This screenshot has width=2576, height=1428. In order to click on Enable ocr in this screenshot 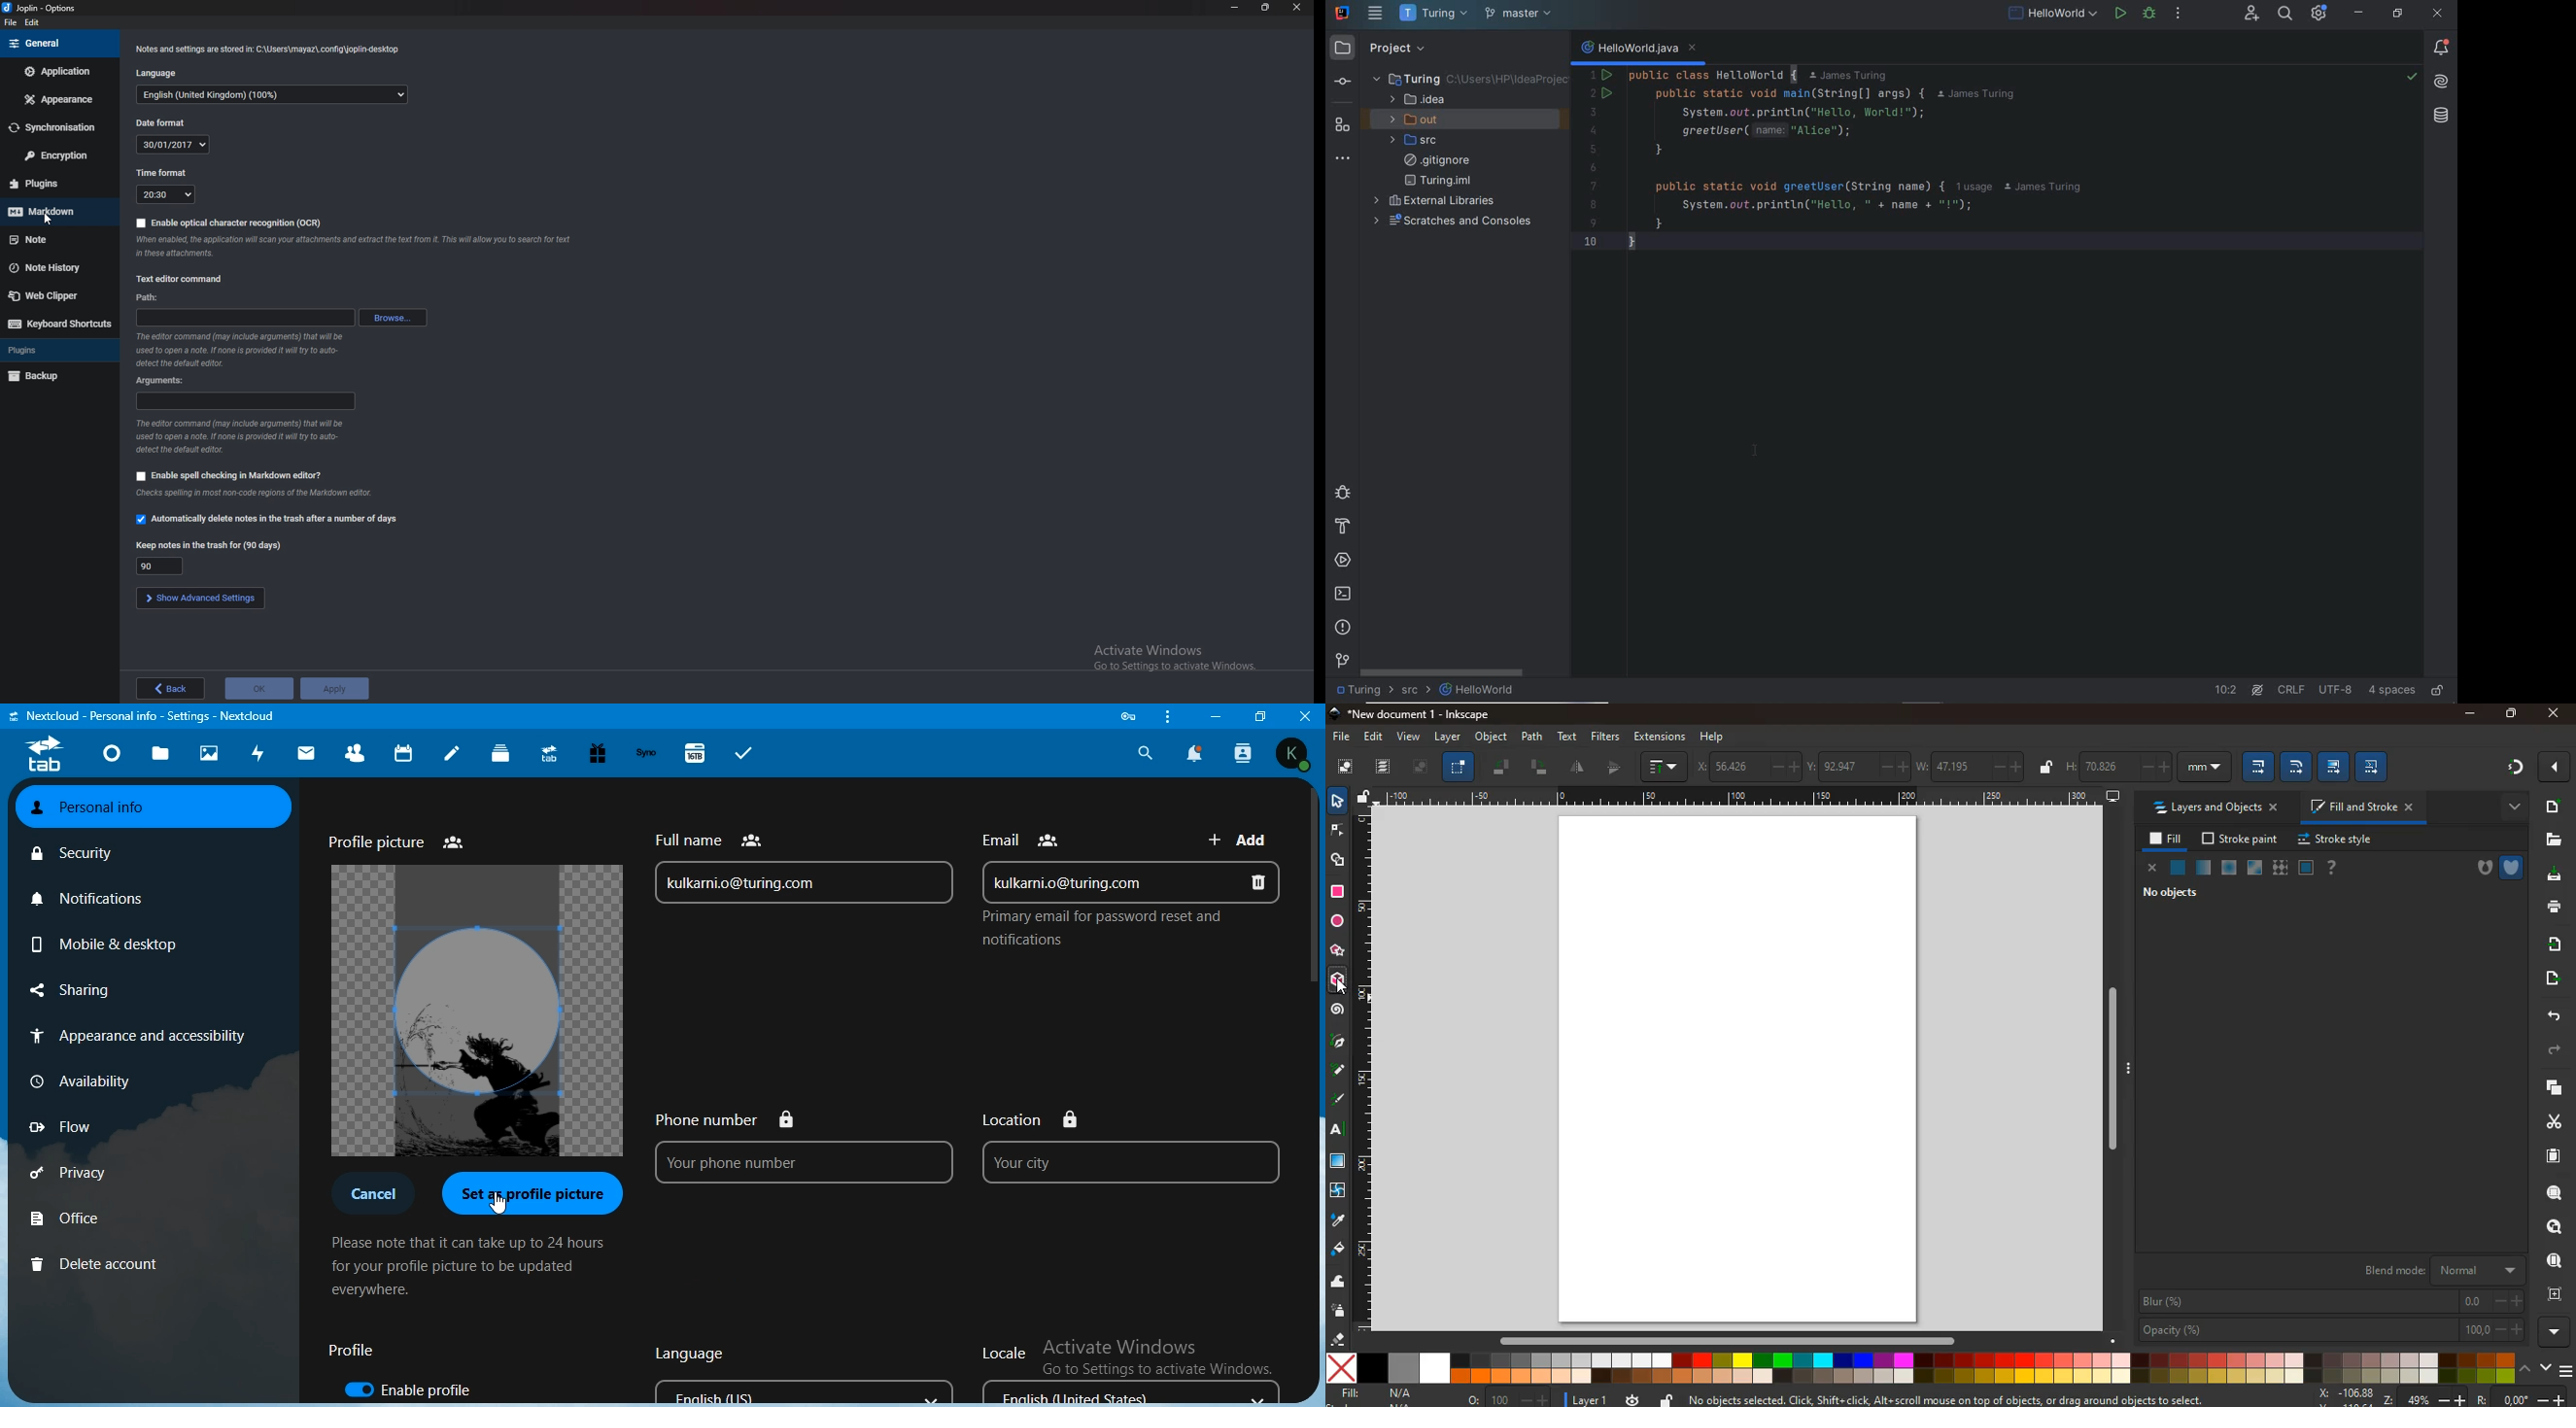, I will do `click(225, 222)`.